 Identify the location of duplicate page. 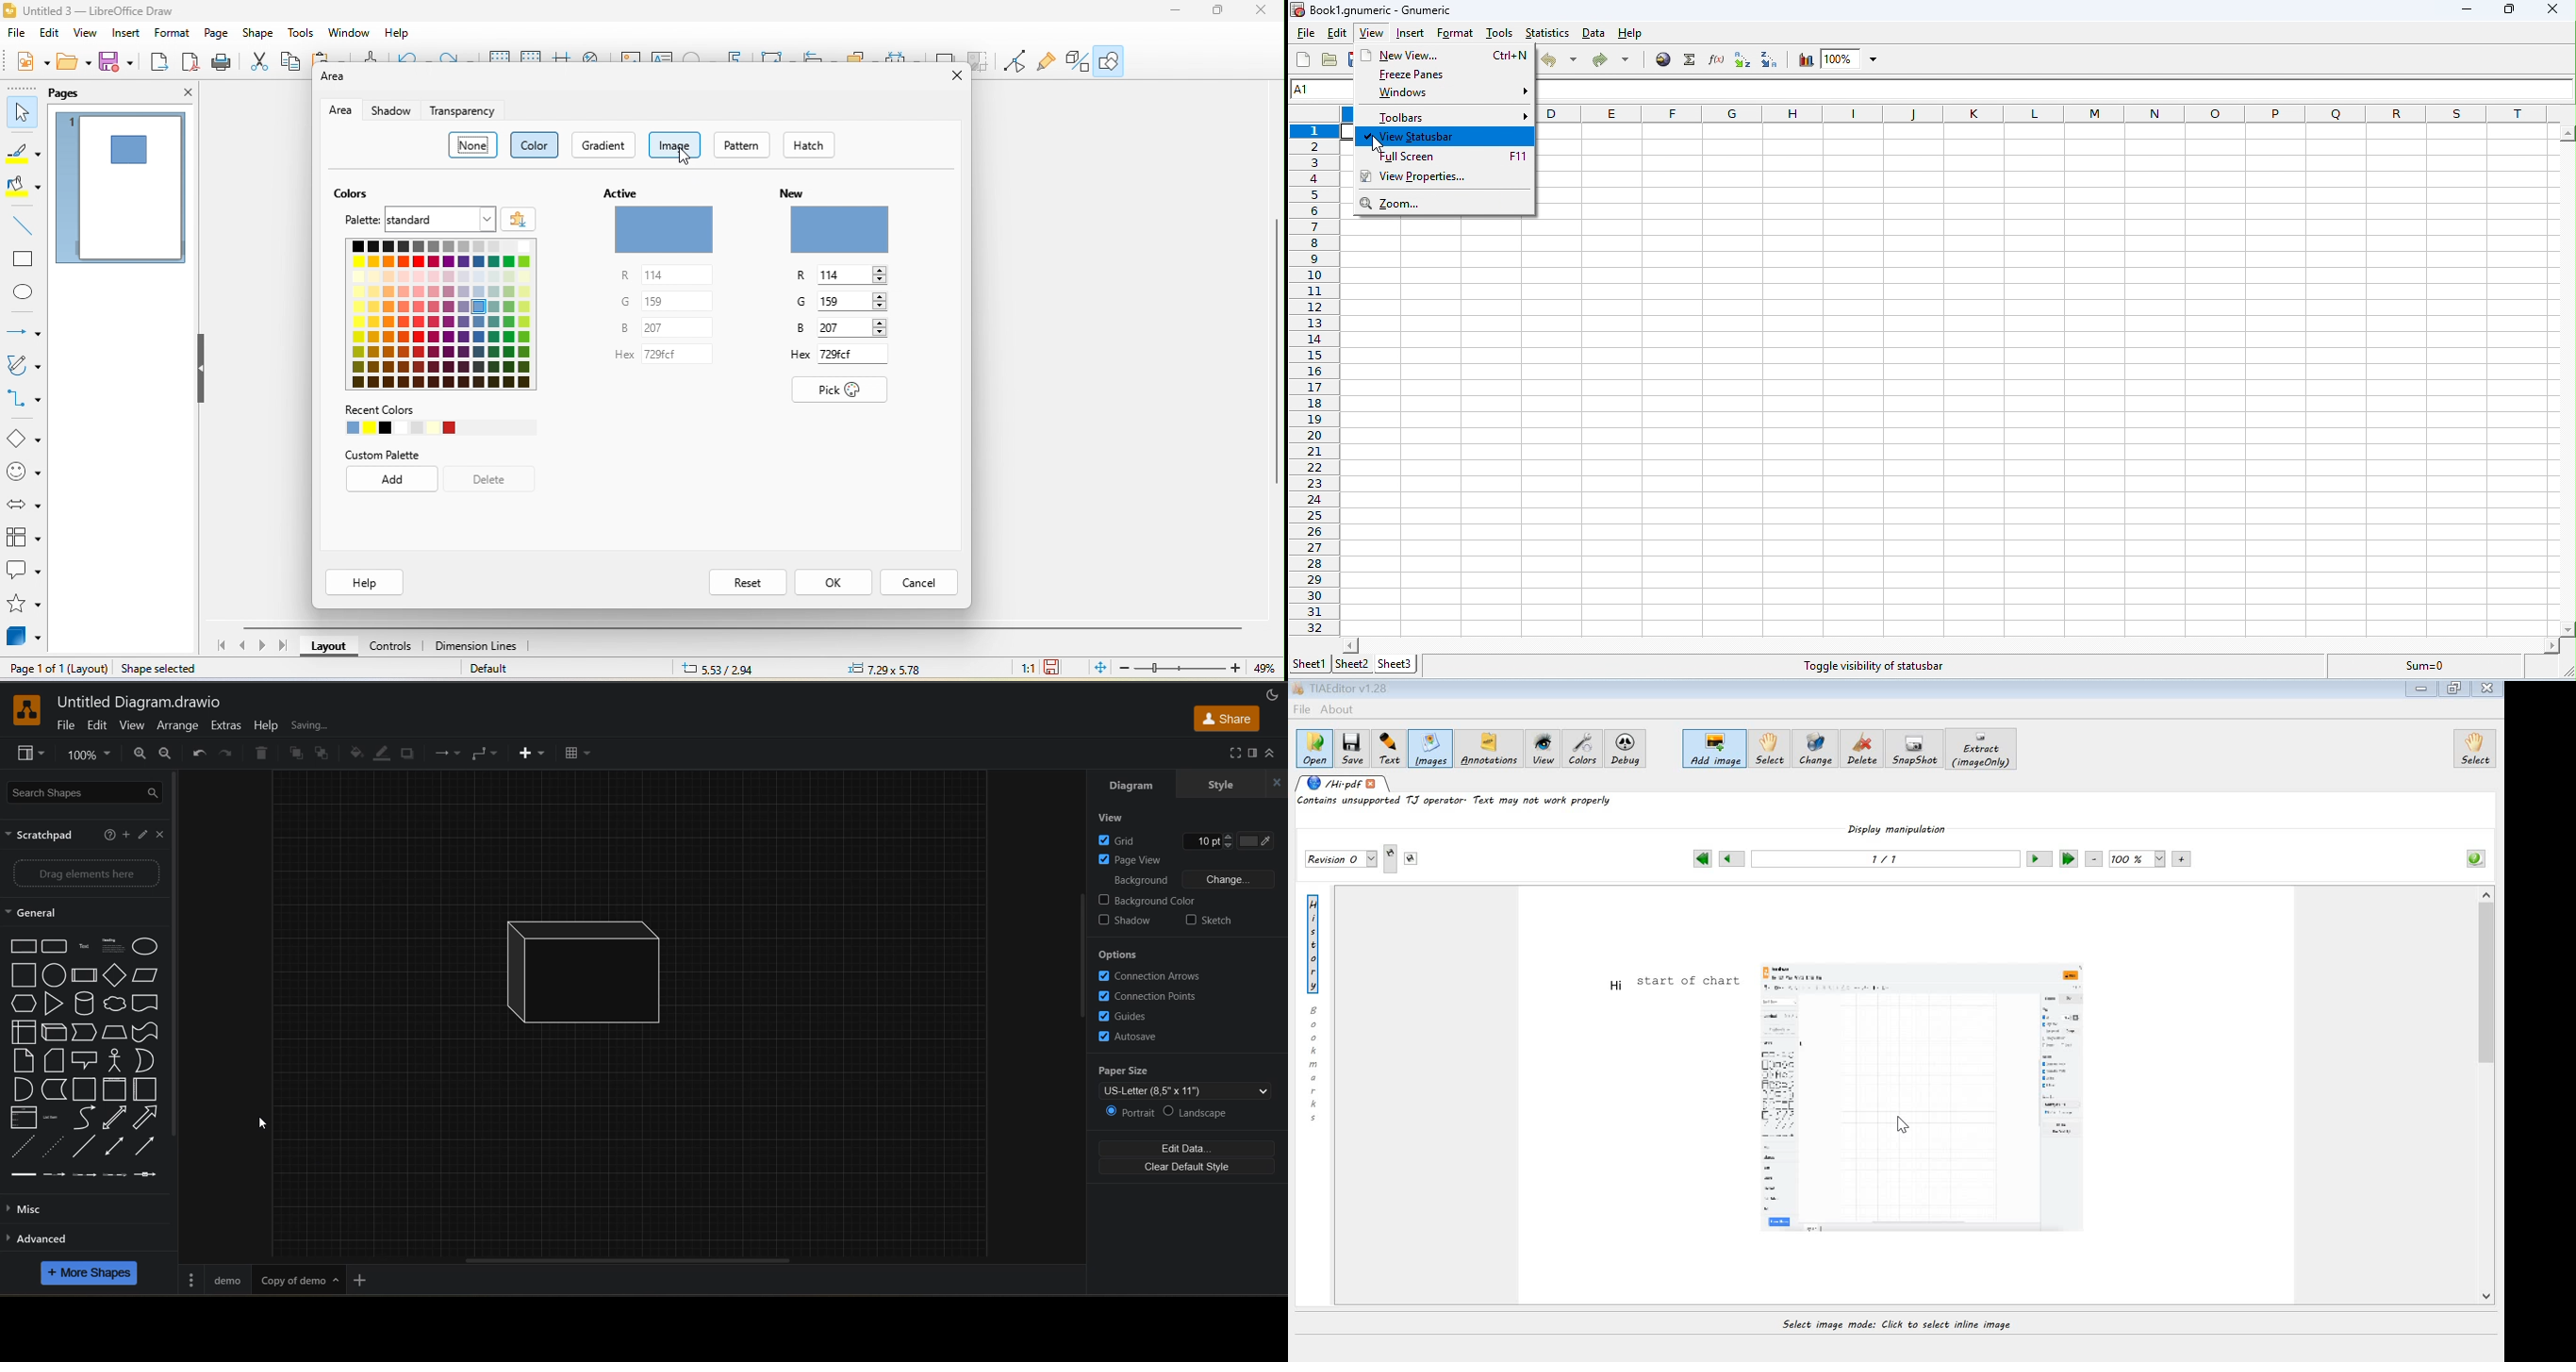
(298, 1279).